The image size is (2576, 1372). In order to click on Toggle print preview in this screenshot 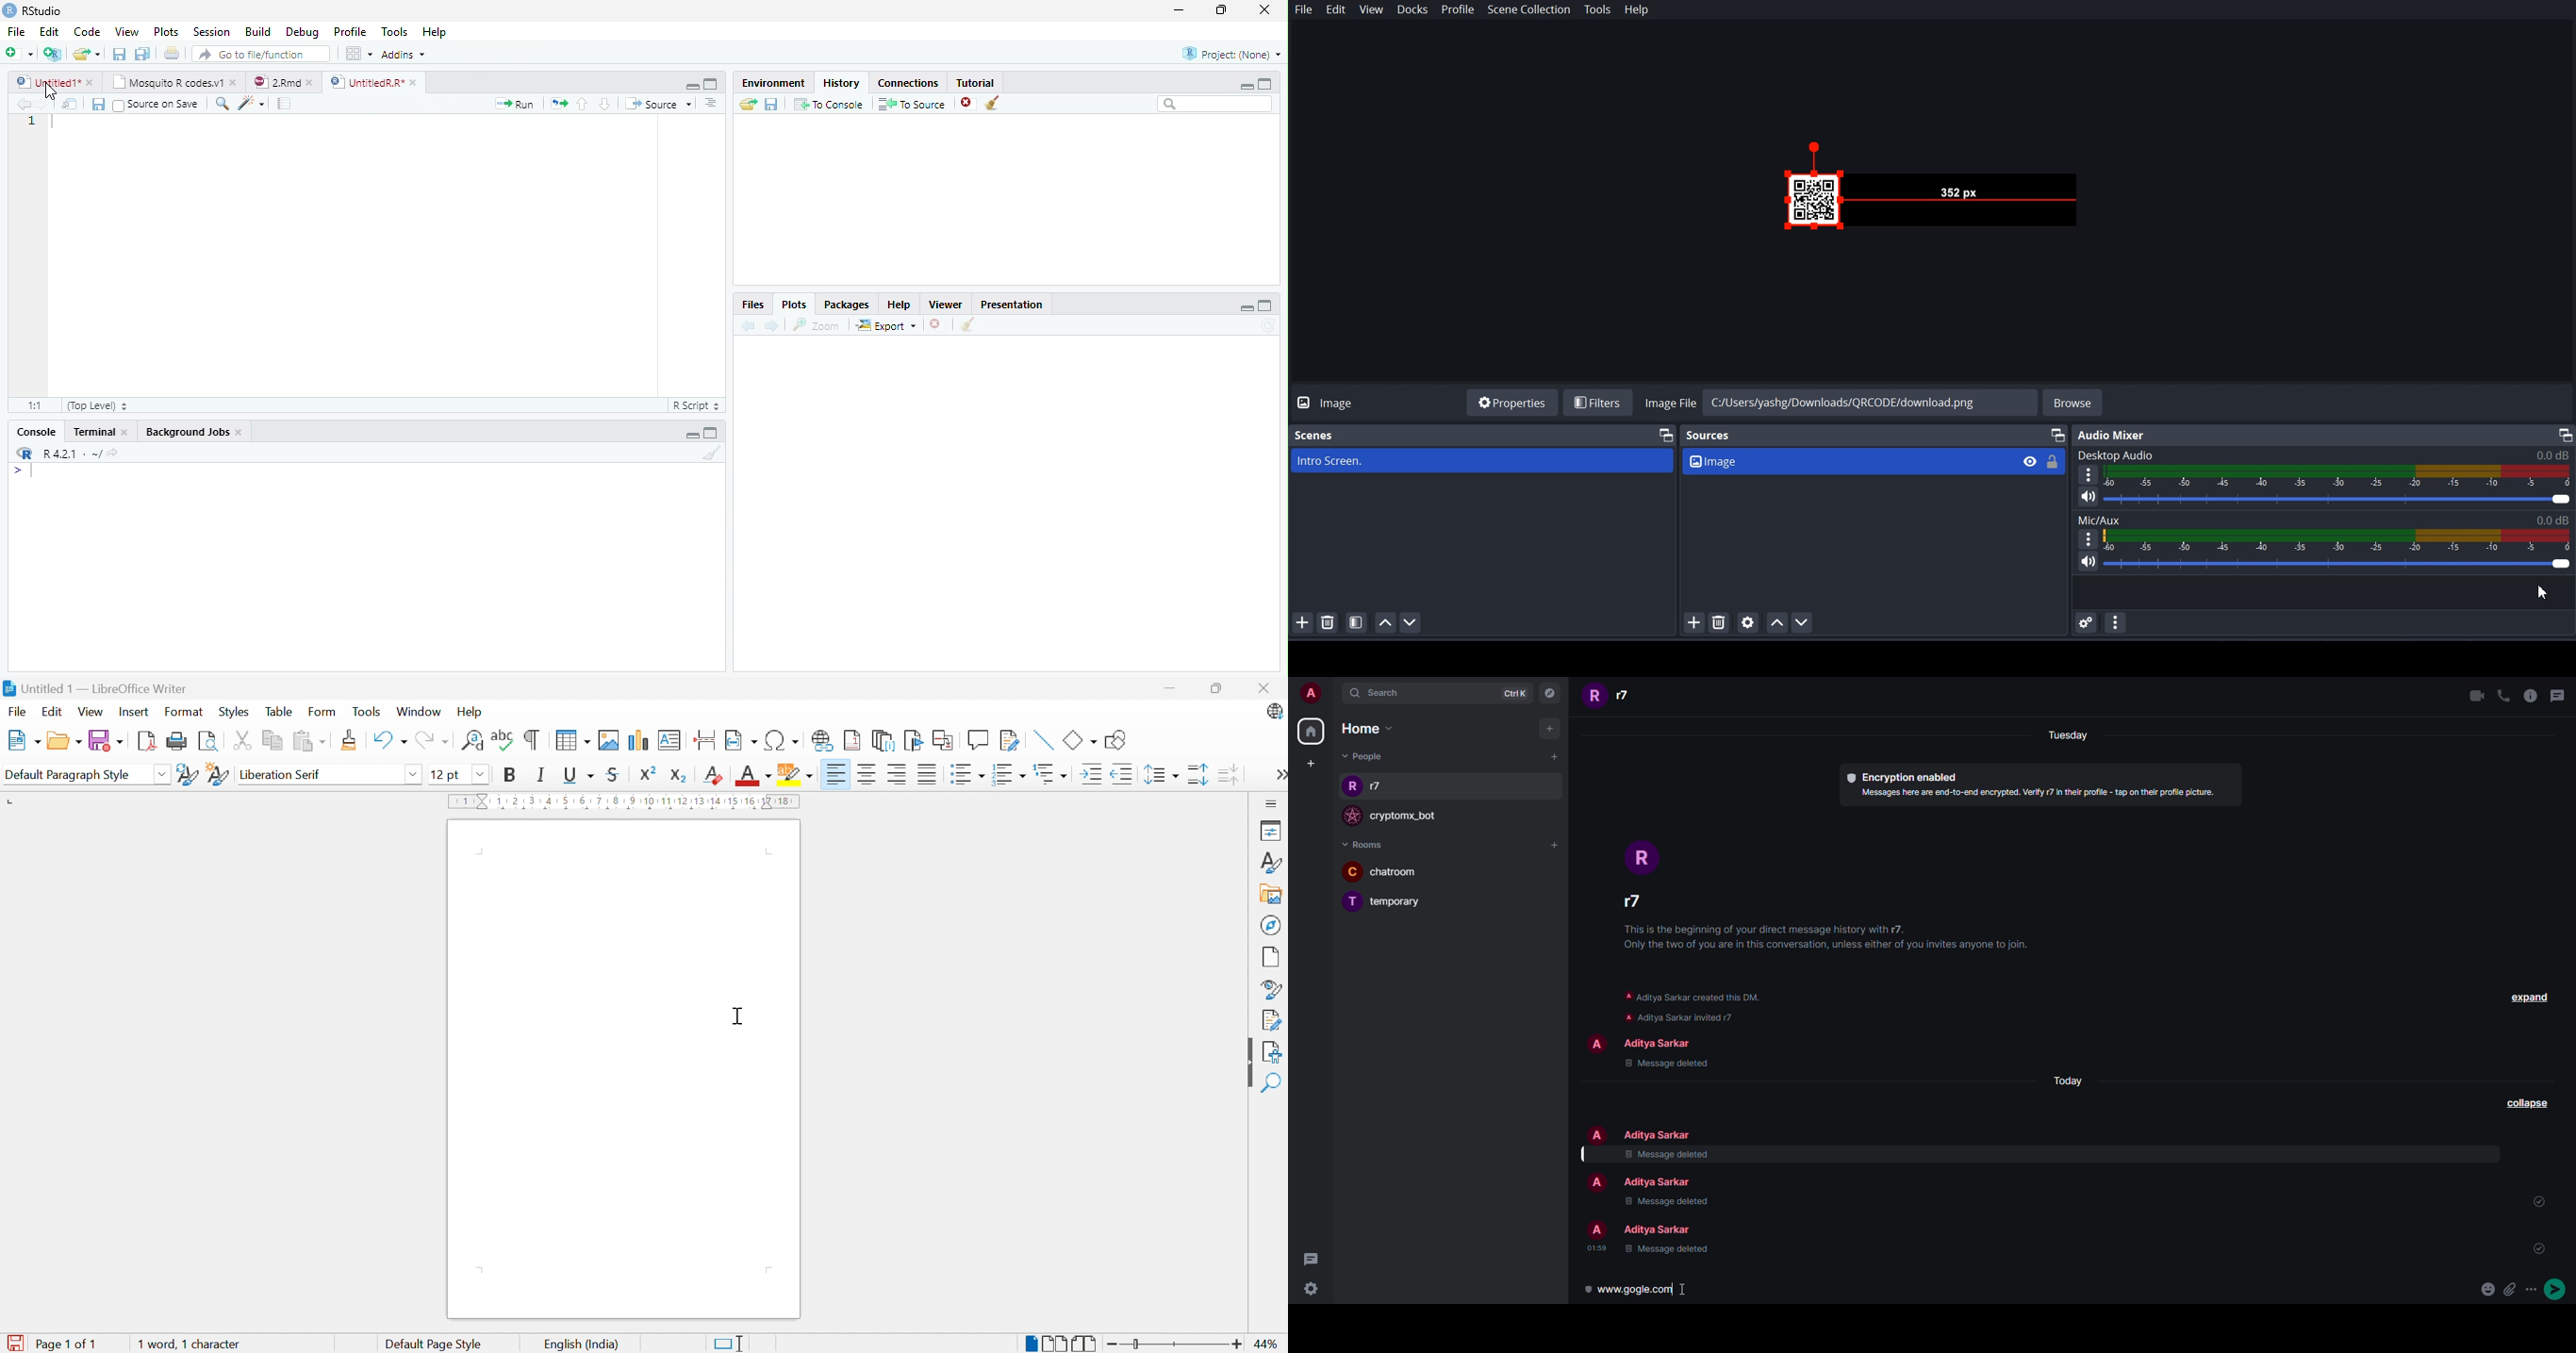, I will do `click(212, 742)`.